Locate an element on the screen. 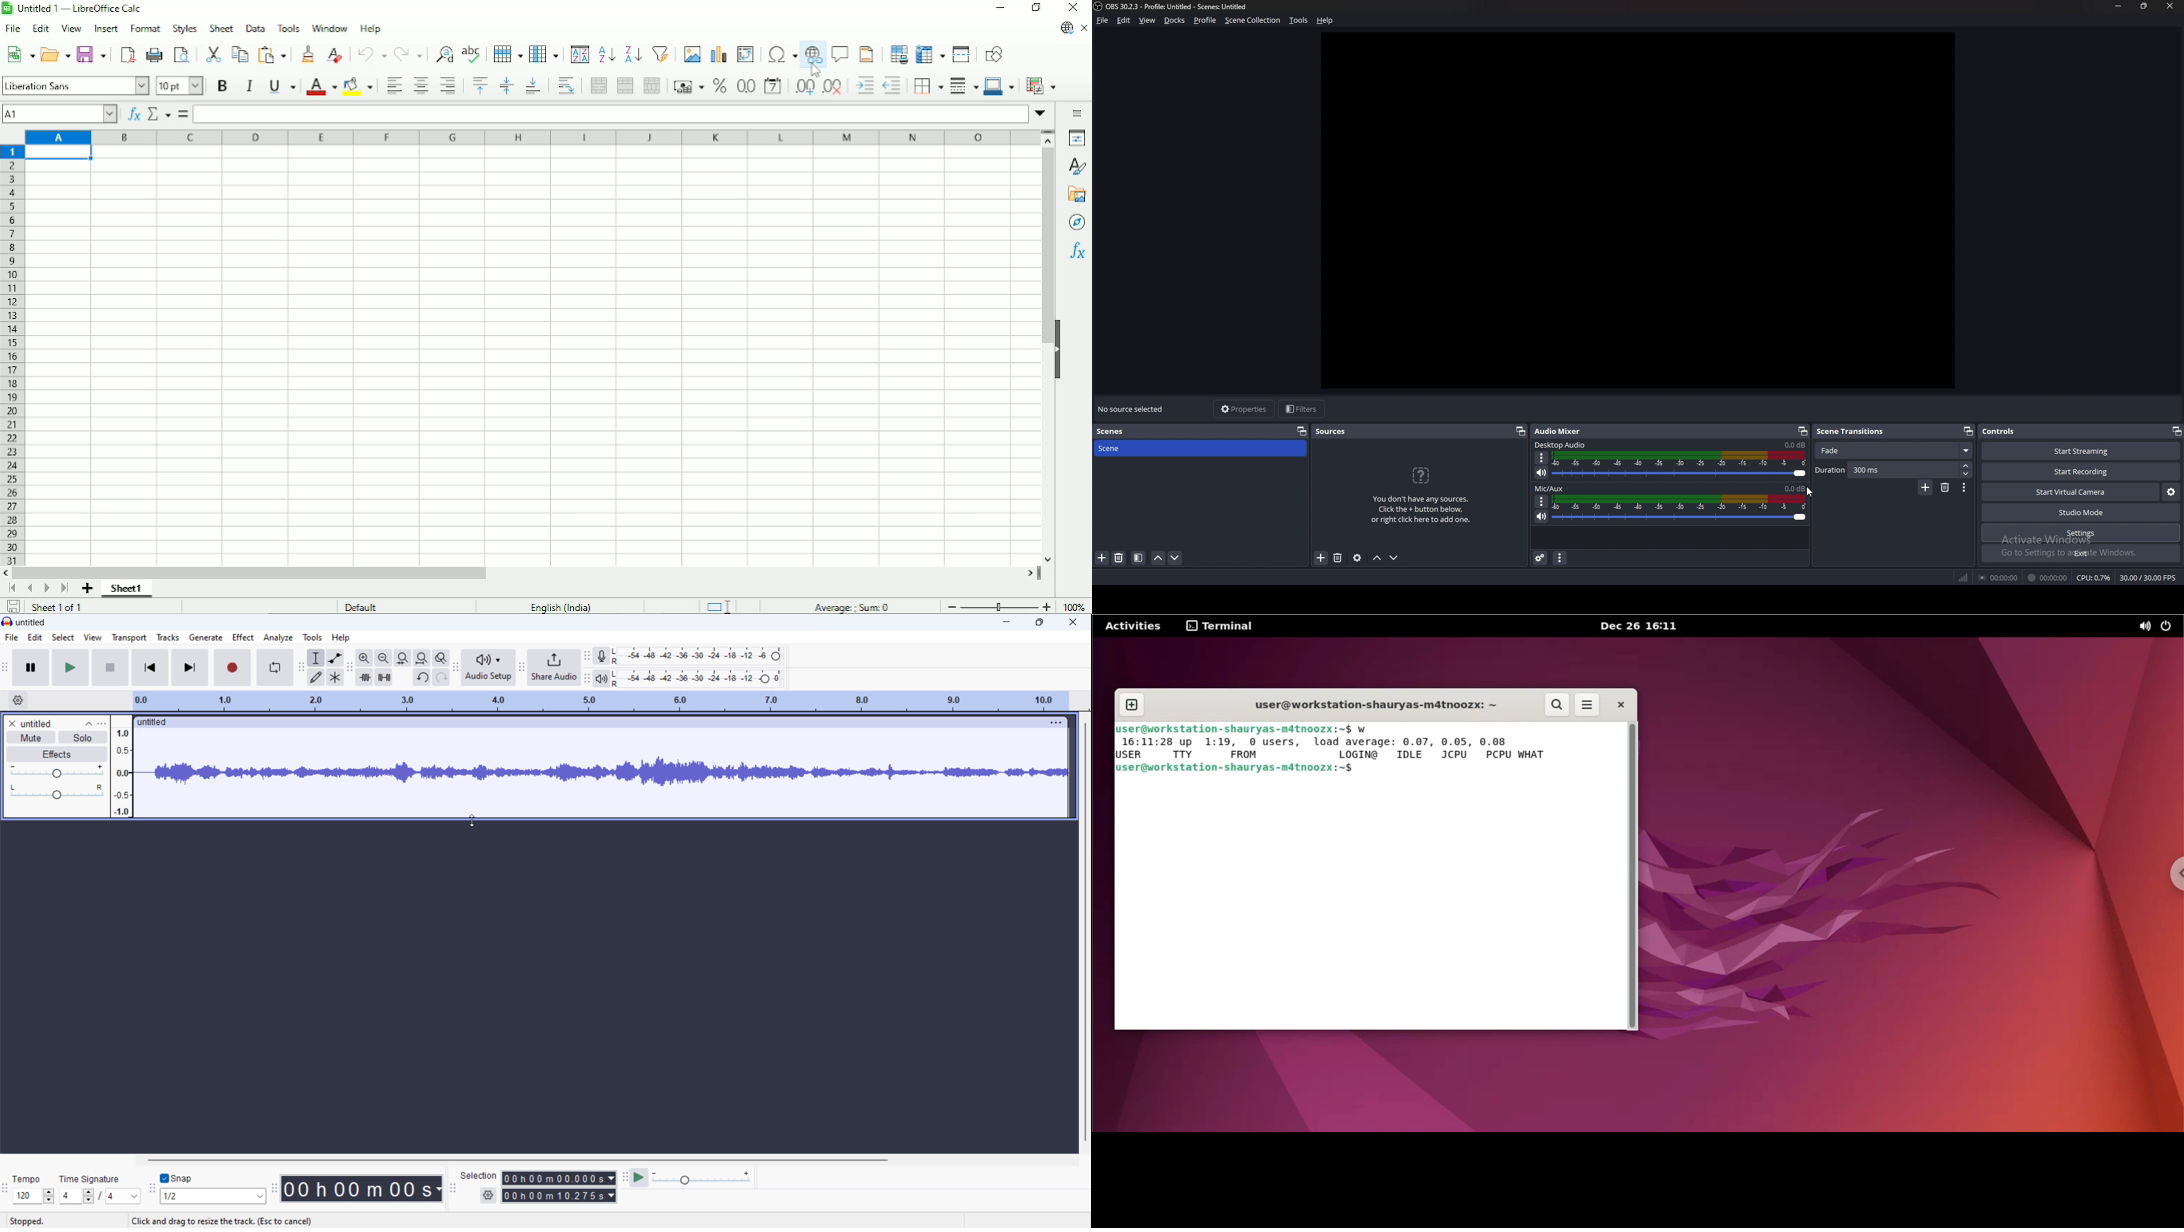 This screenshot has height=1232, width=2184. timeline is located at coordinates (601, 701).